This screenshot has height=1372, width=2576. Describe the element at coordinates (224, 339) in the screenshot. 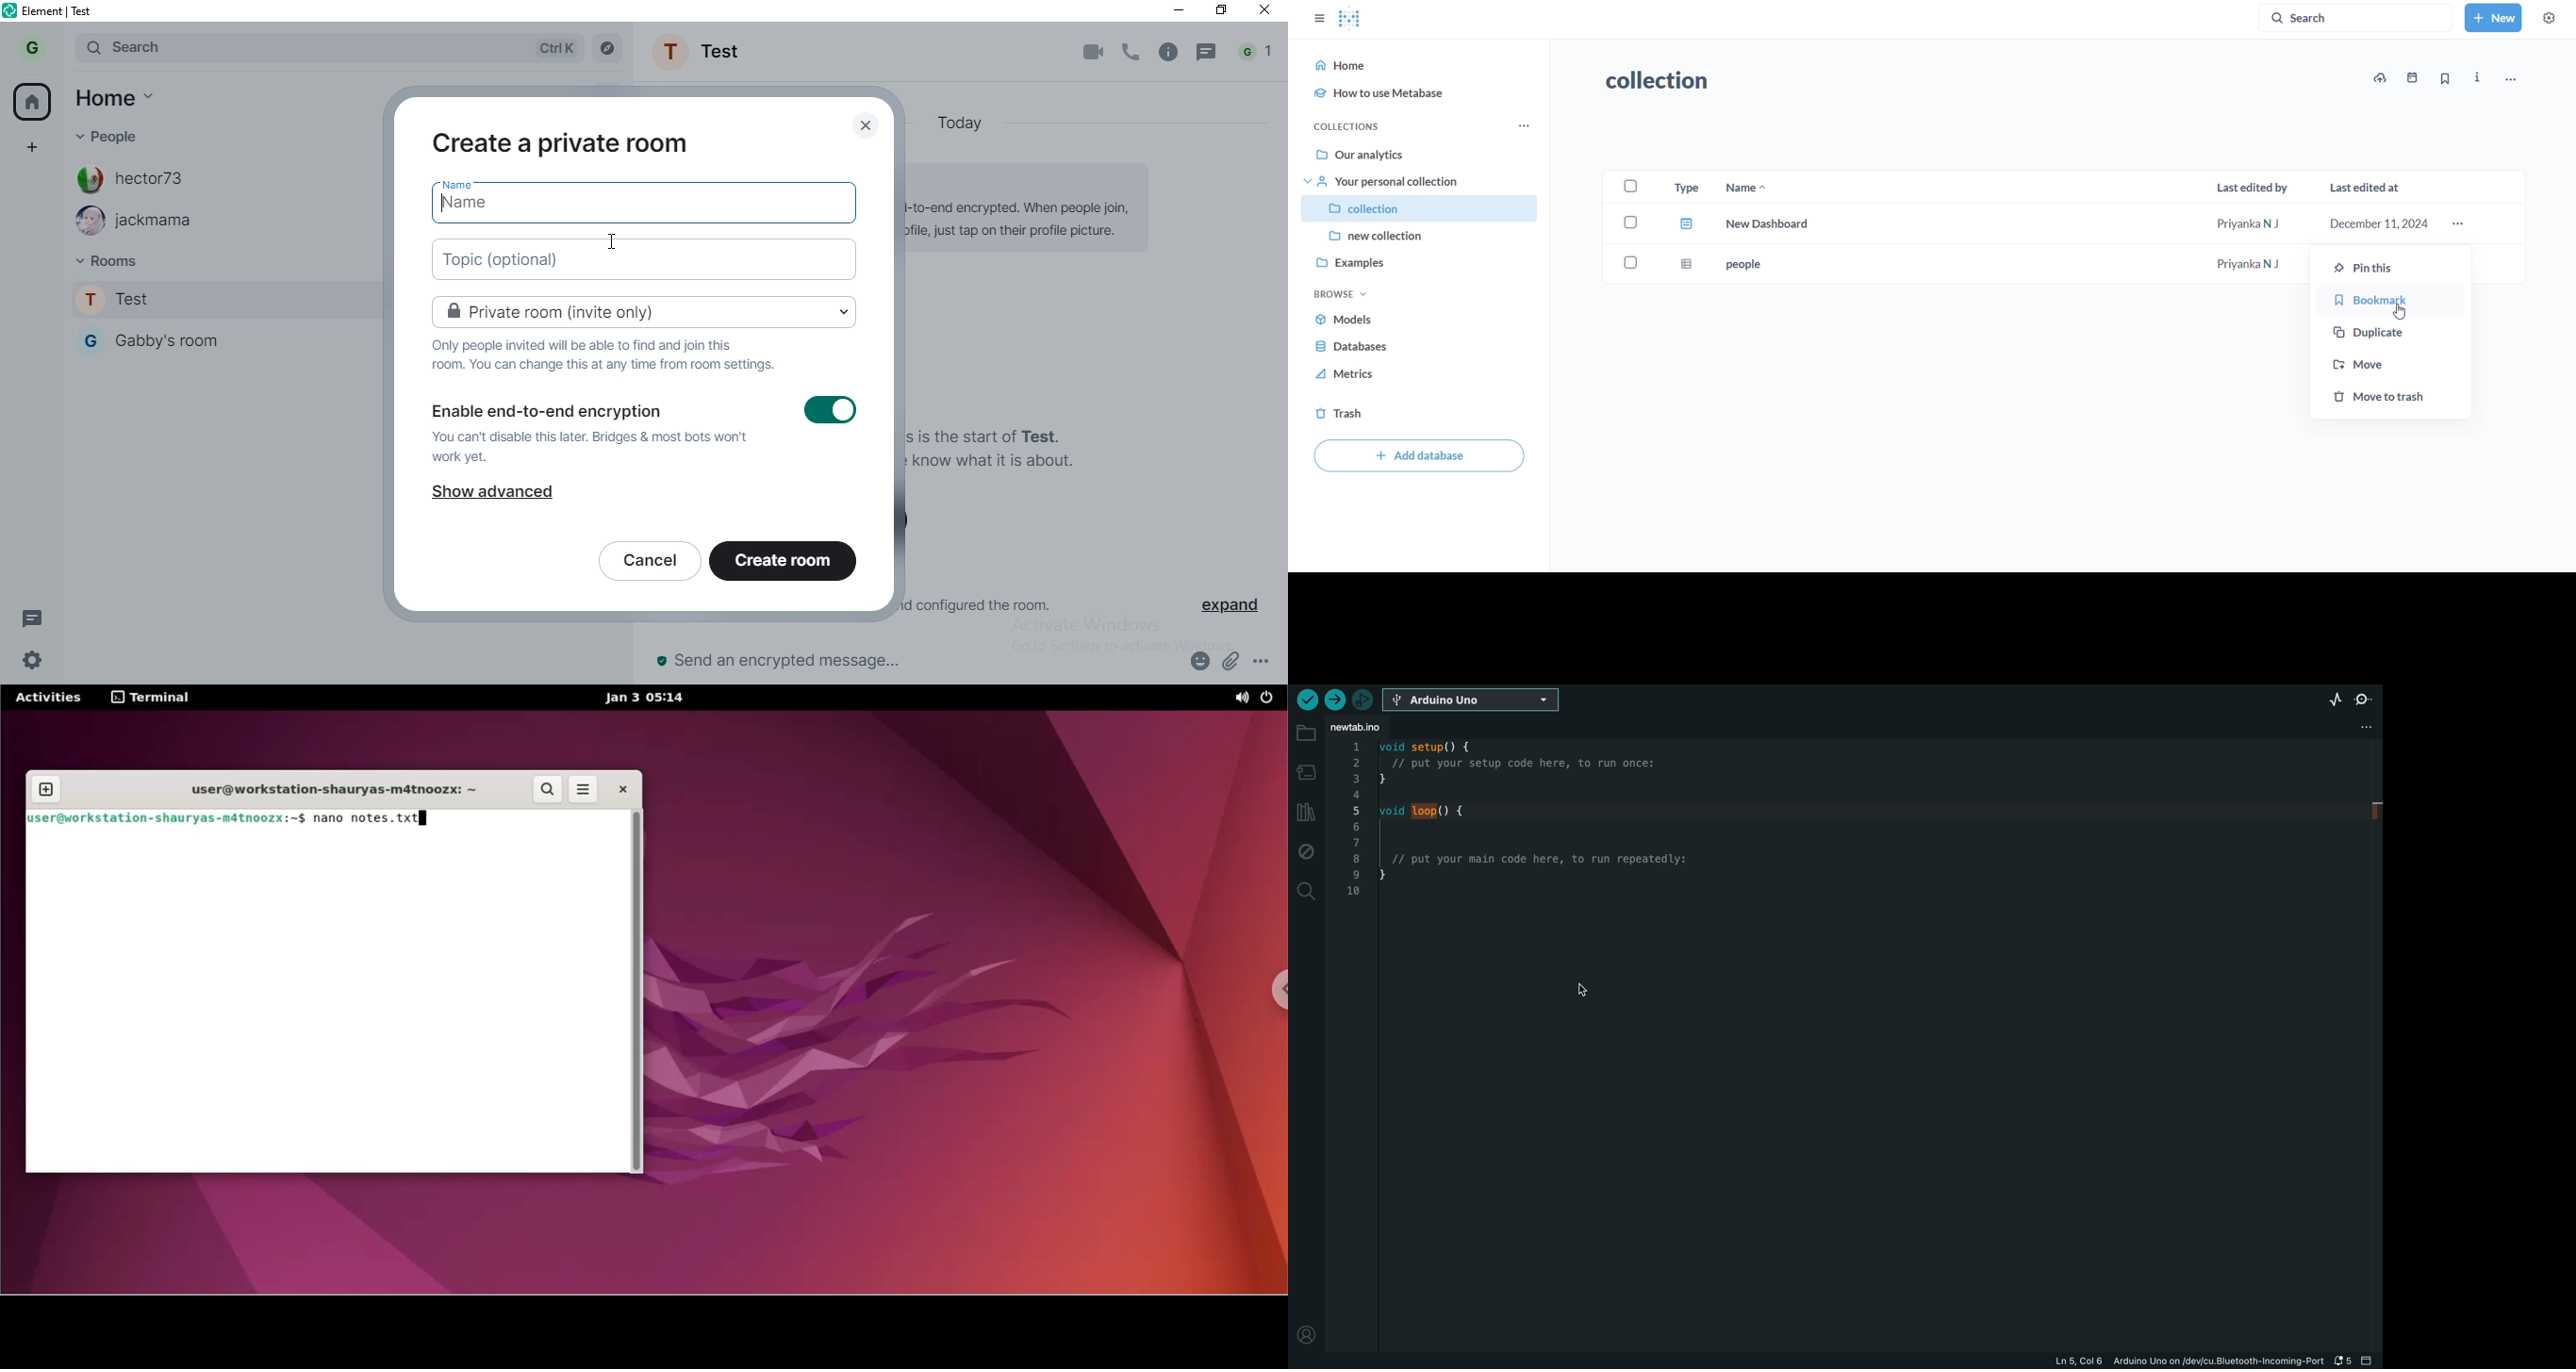

I see `gabby's room` at that location.